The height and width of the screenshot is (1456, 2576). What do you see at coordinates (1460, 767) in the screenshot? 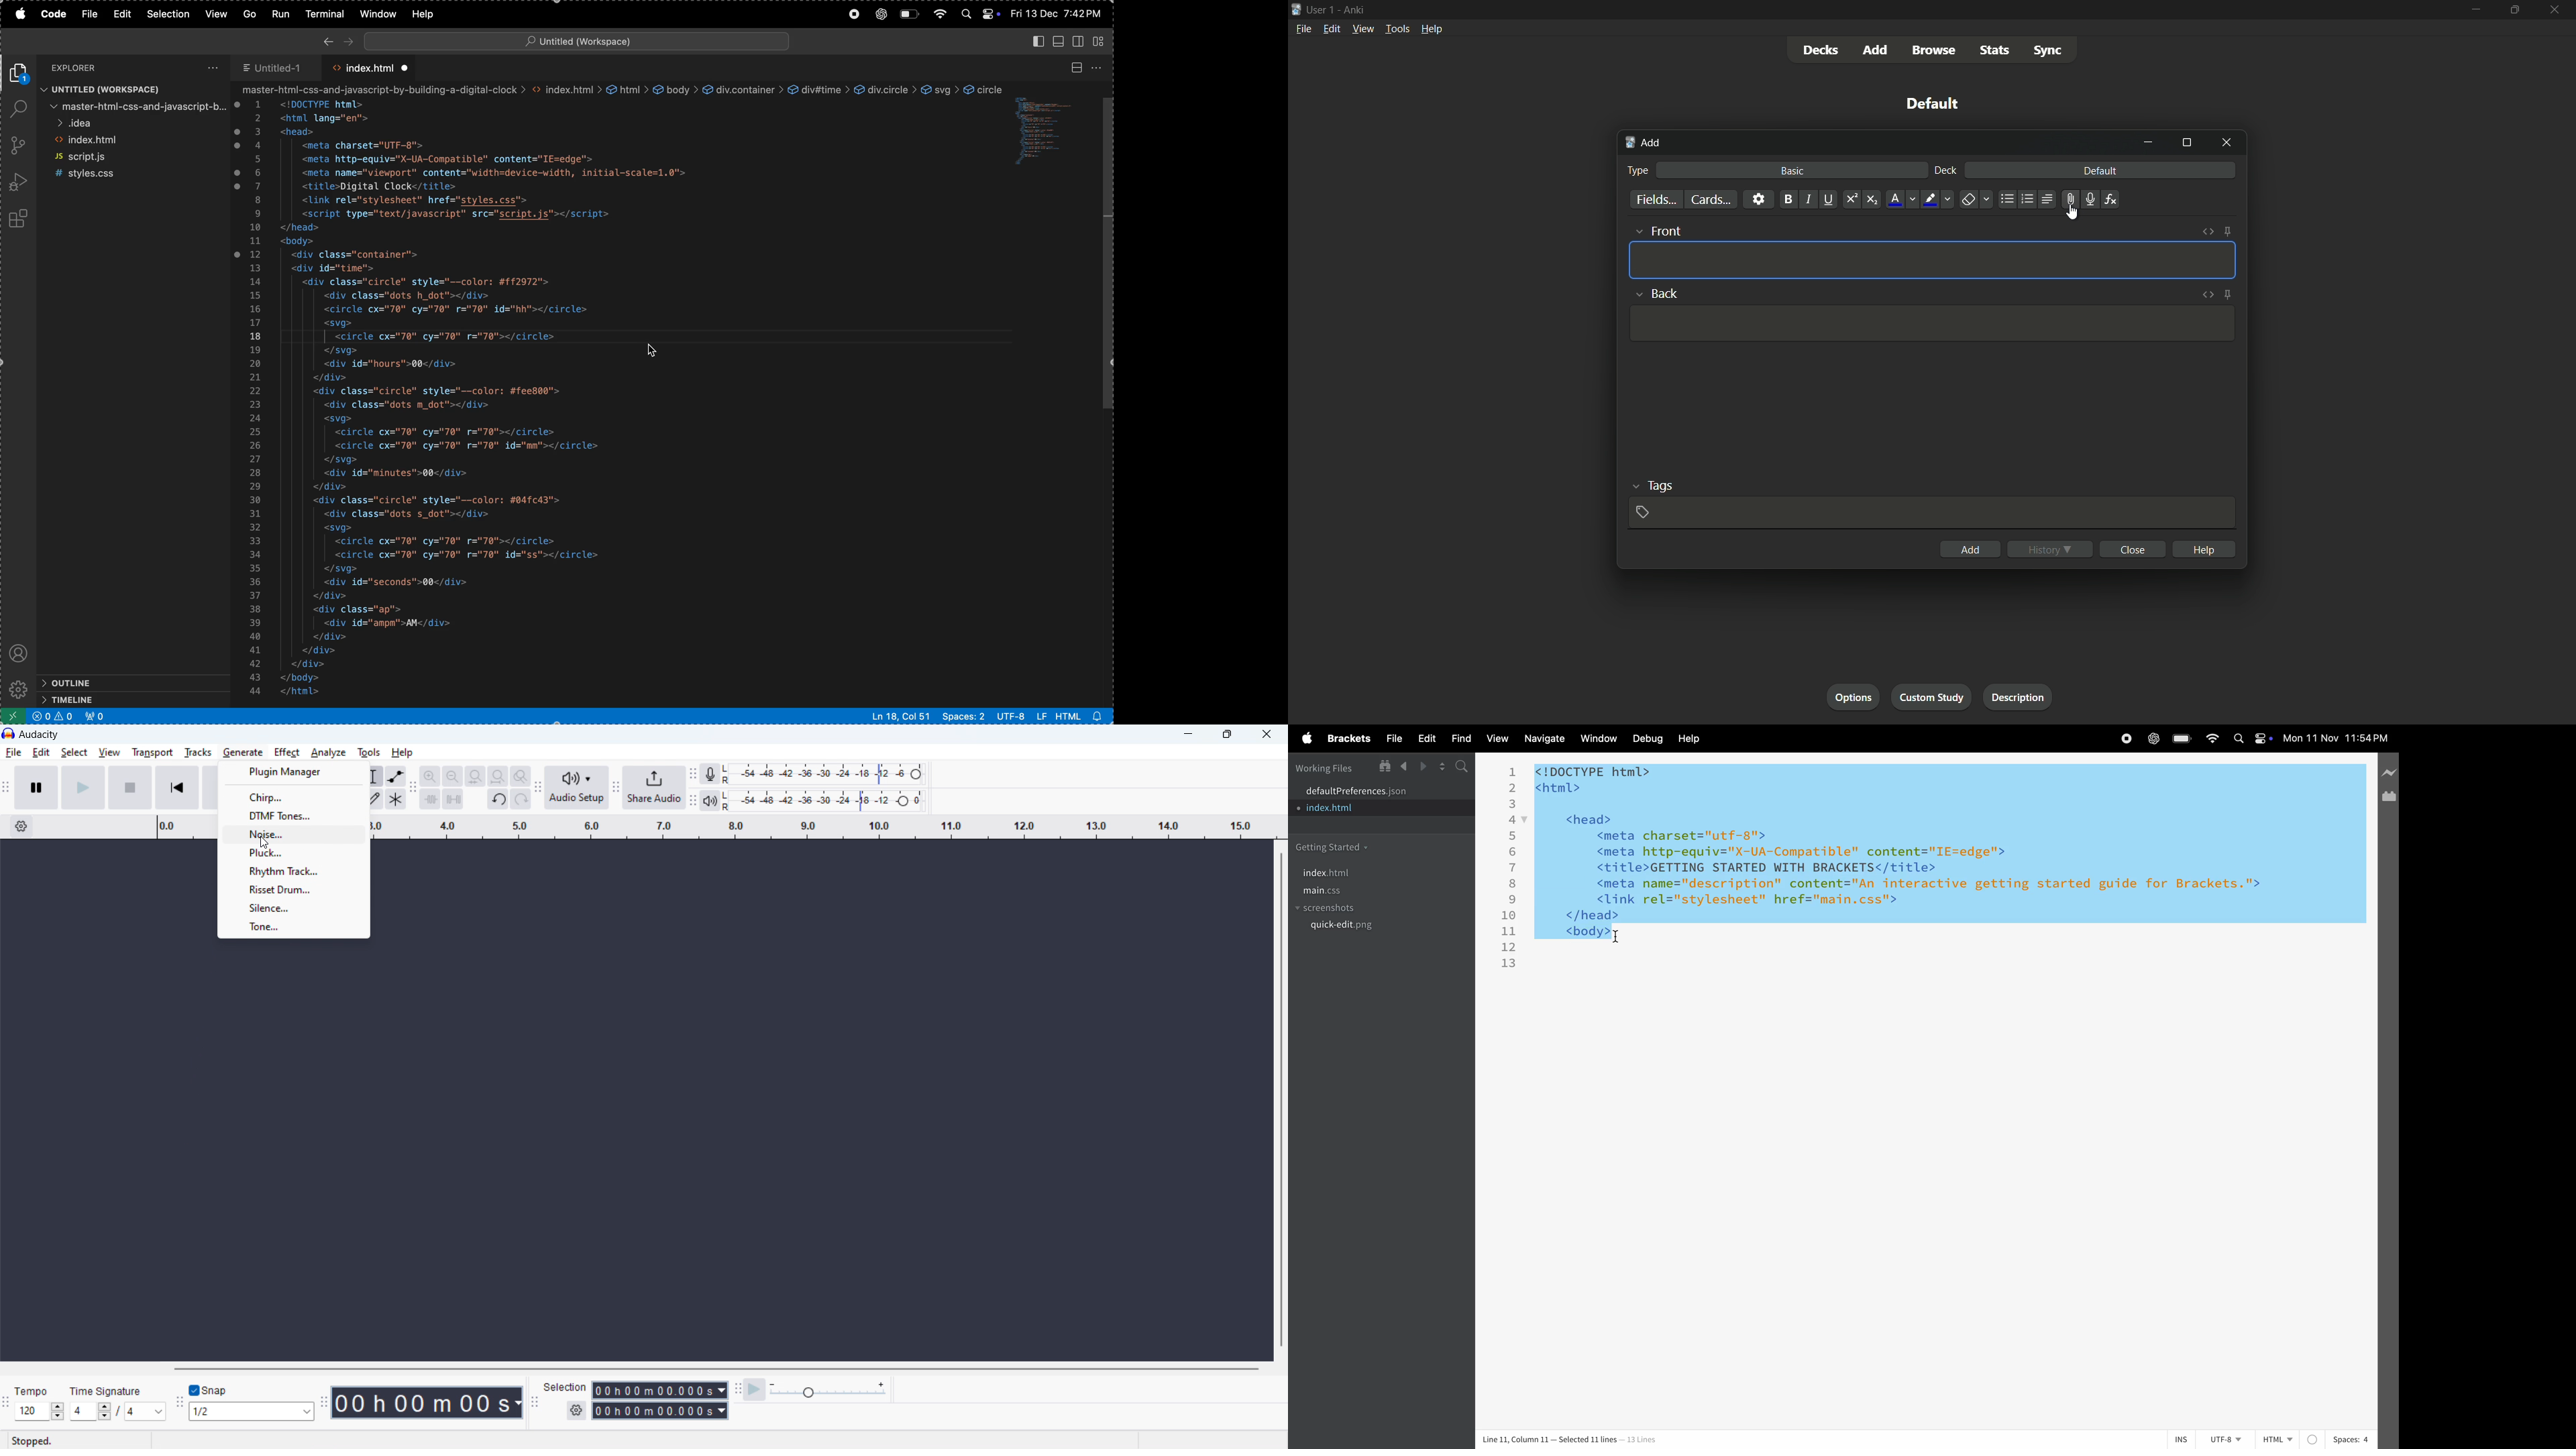
I see `search` at bounding box center [1460, 767].